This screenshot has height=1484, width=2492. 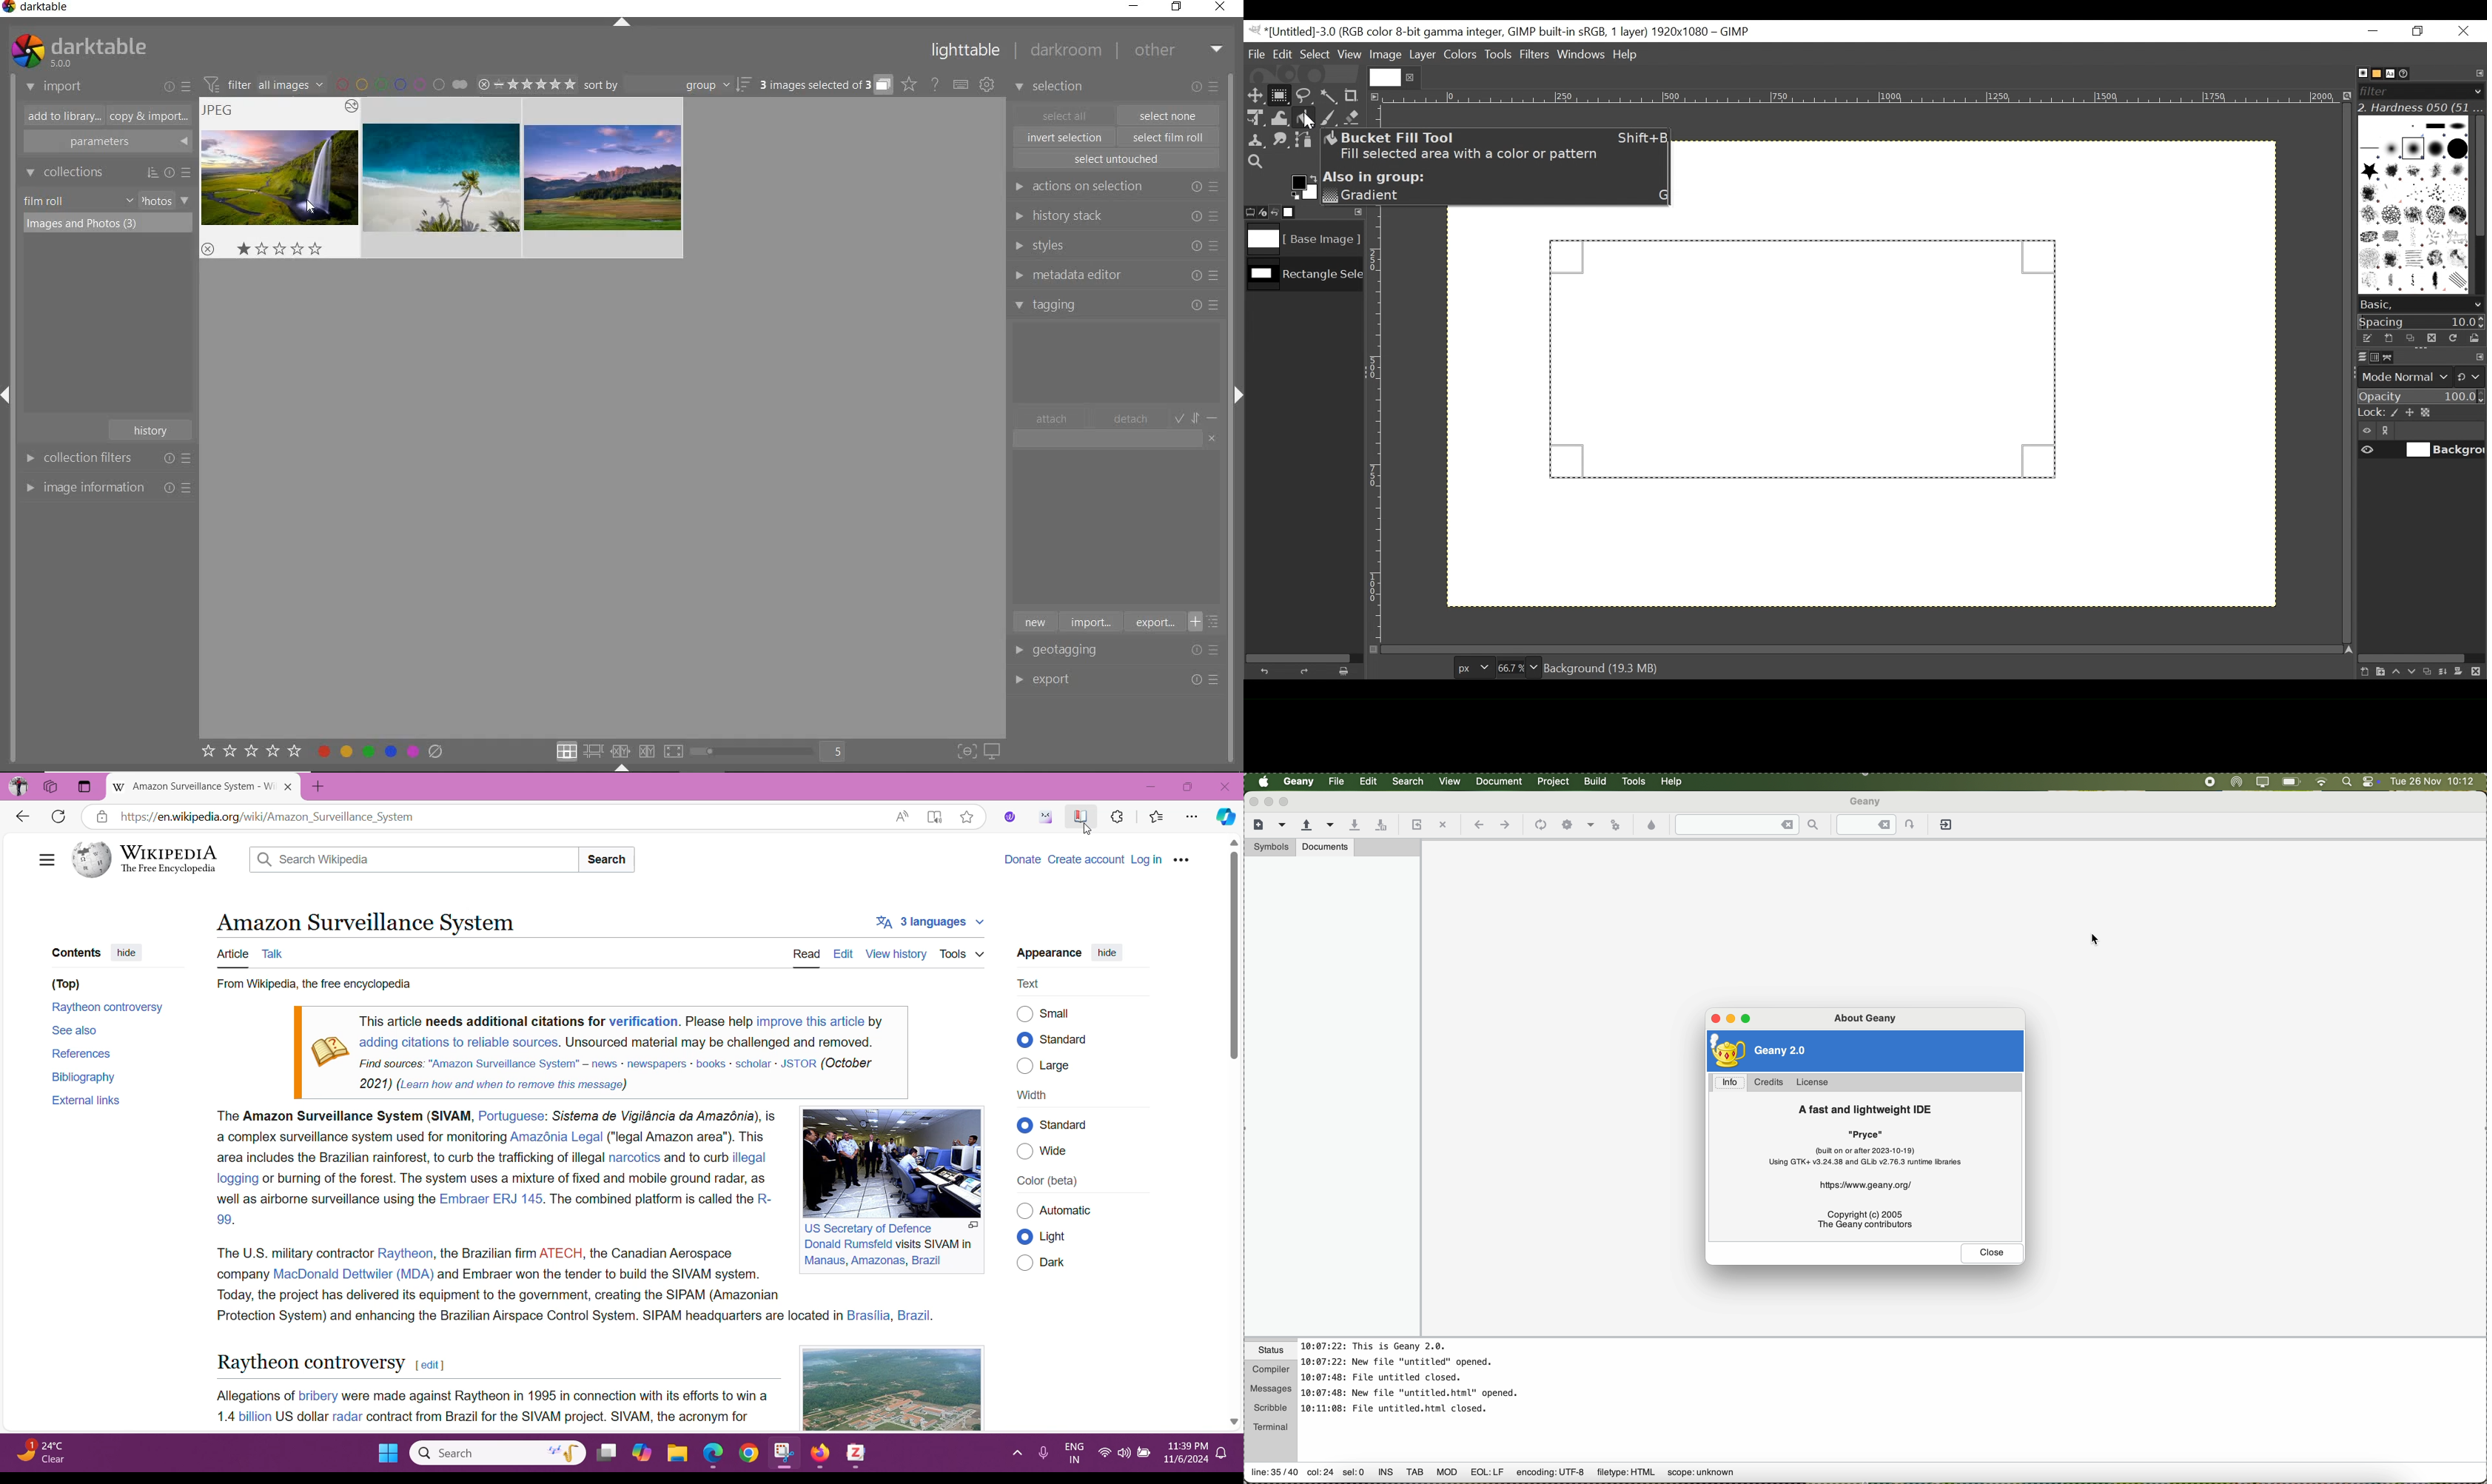 What do you see at coordinates (177, 86) in the screenshot?
I see `import or presets & preferences` at bounding box center [177, 86].